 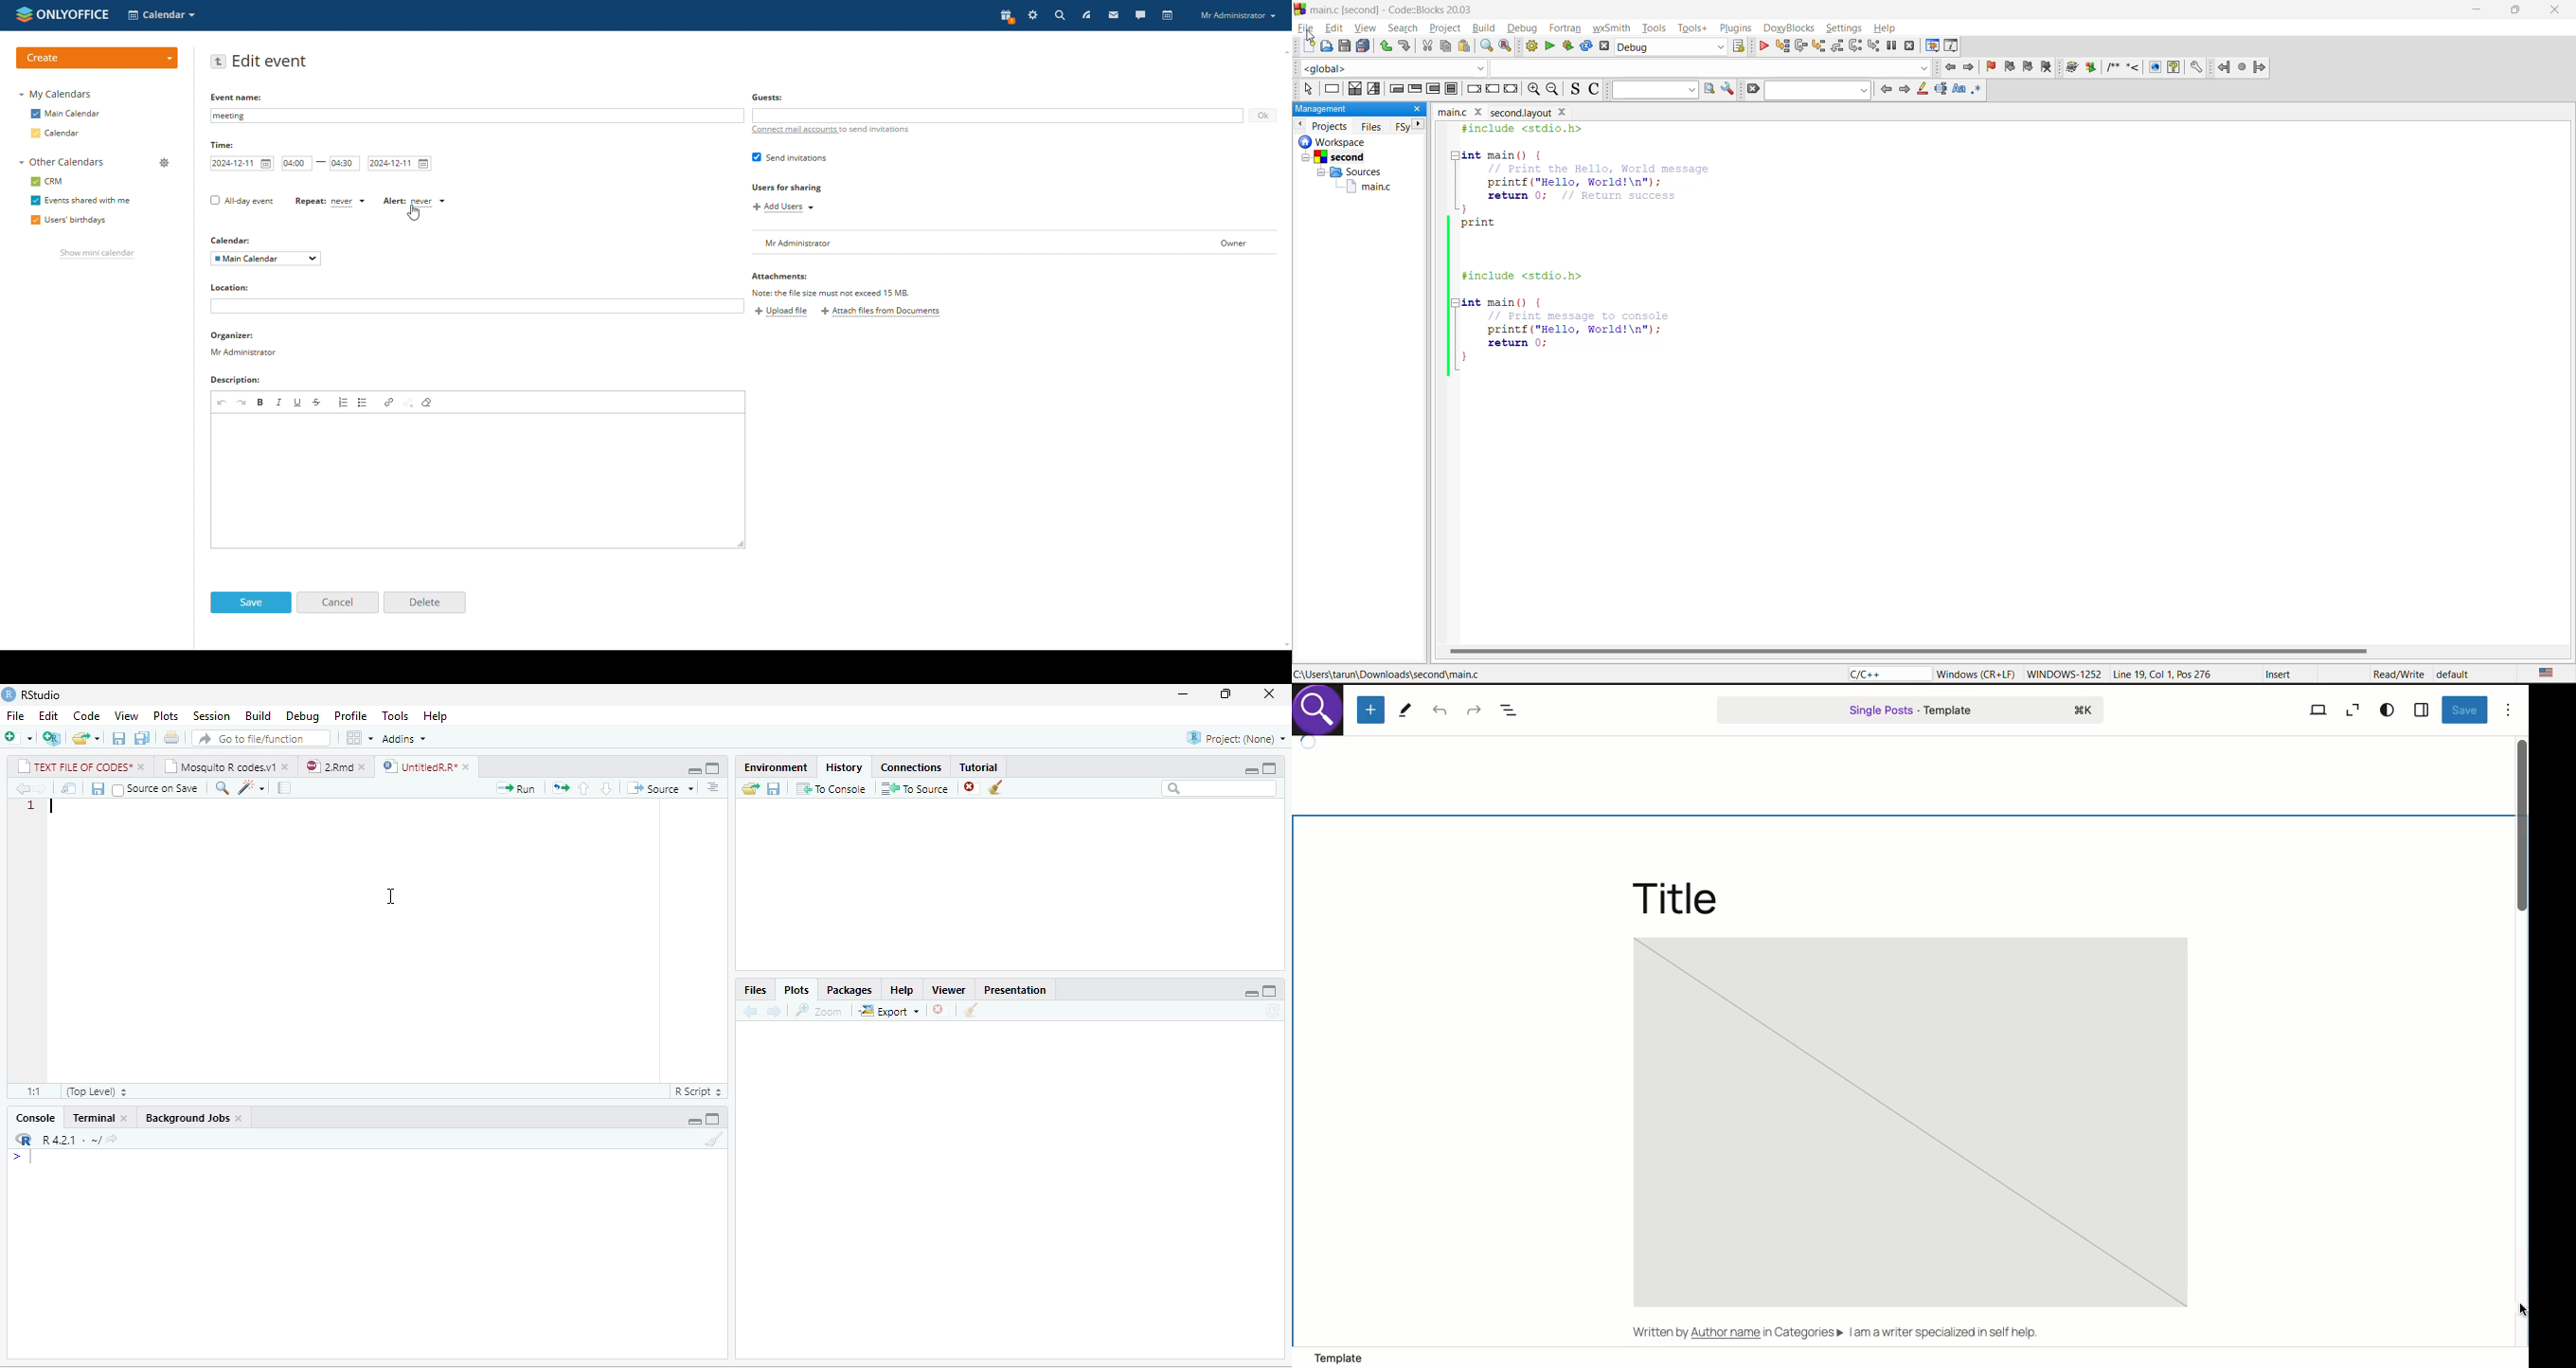 I want to click on new project, so click(x=52, y=738).